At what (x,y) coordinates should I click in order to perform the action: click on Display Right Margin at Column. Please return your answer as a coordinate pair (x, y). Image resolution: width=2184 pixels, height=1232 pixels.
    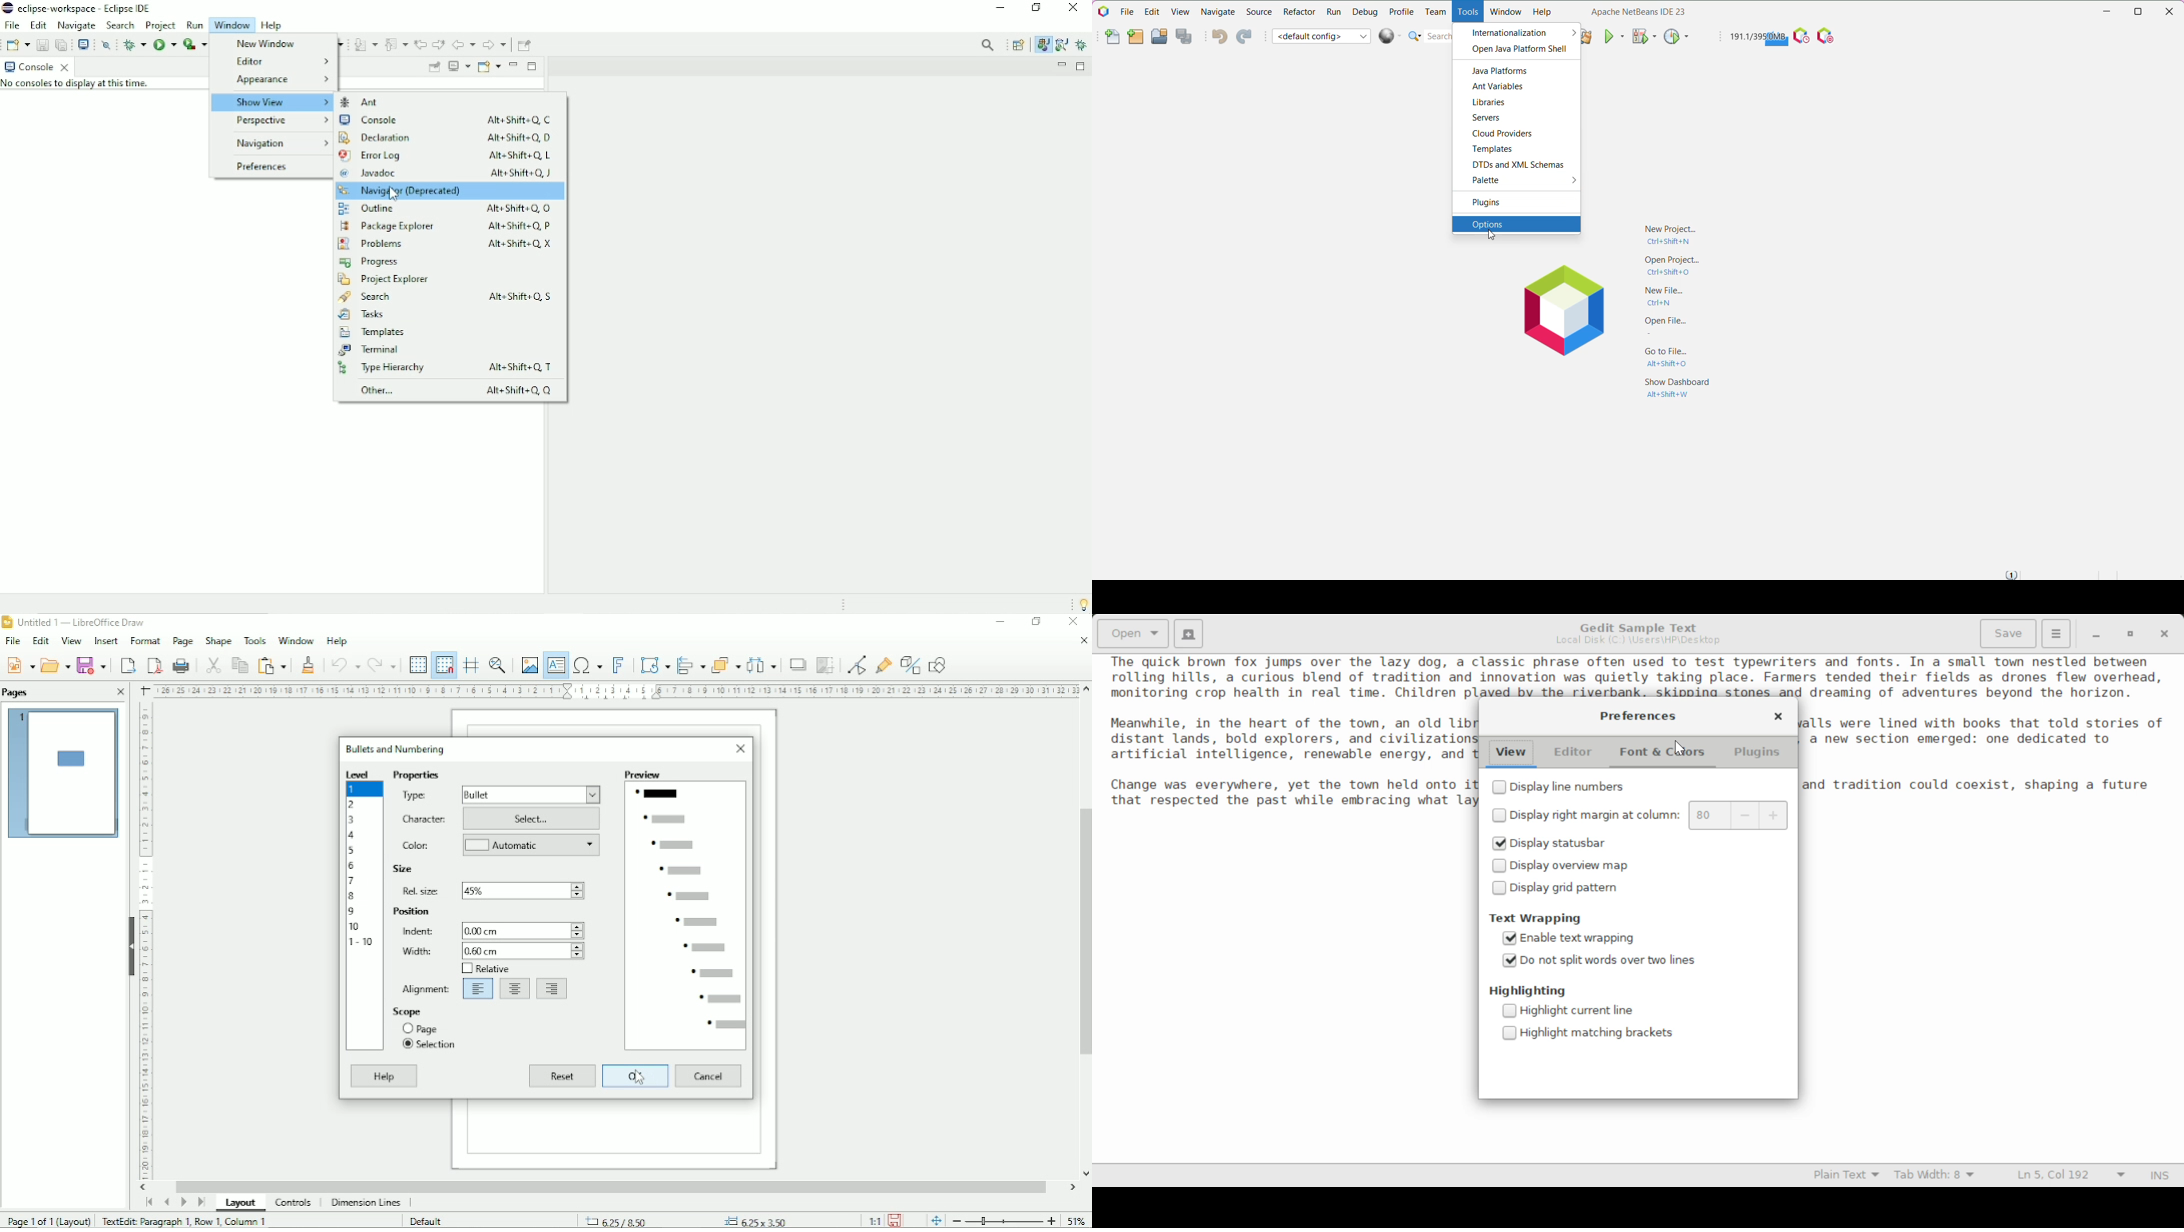
    Looking at the image, I should click on (1584, 817).